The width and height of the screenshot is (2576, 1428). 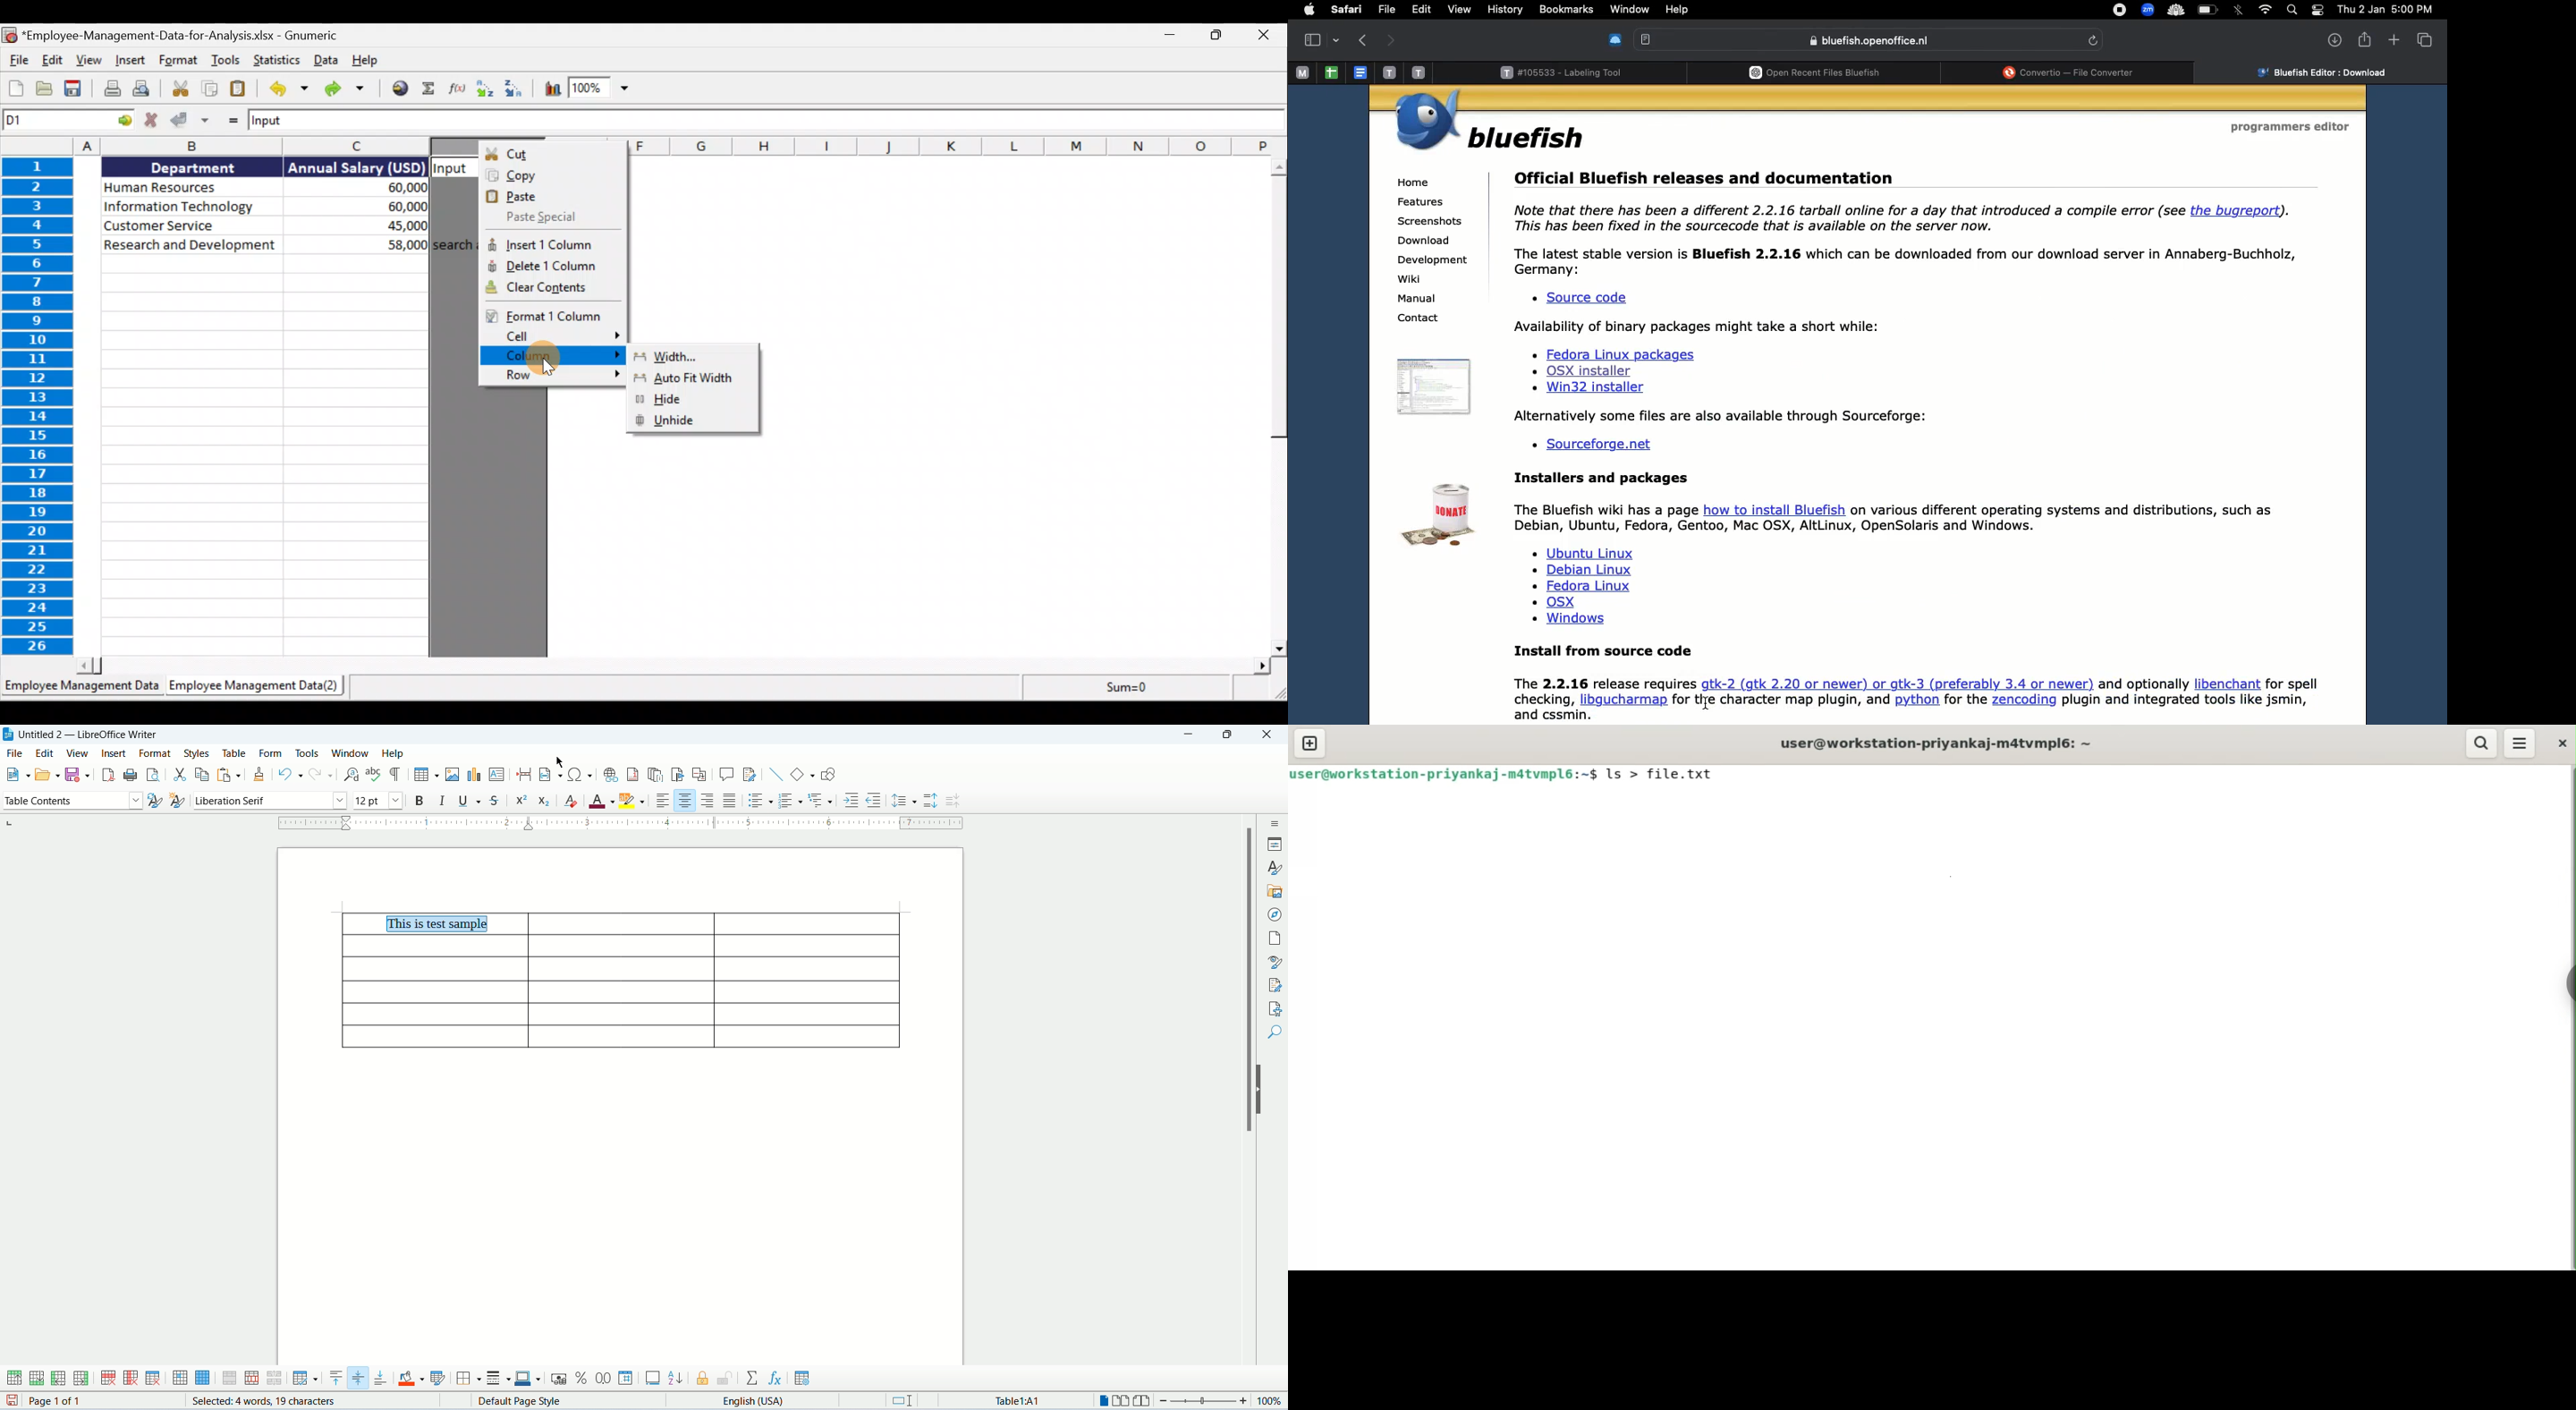 I want to click on styles, so click(x=1276, y=868).